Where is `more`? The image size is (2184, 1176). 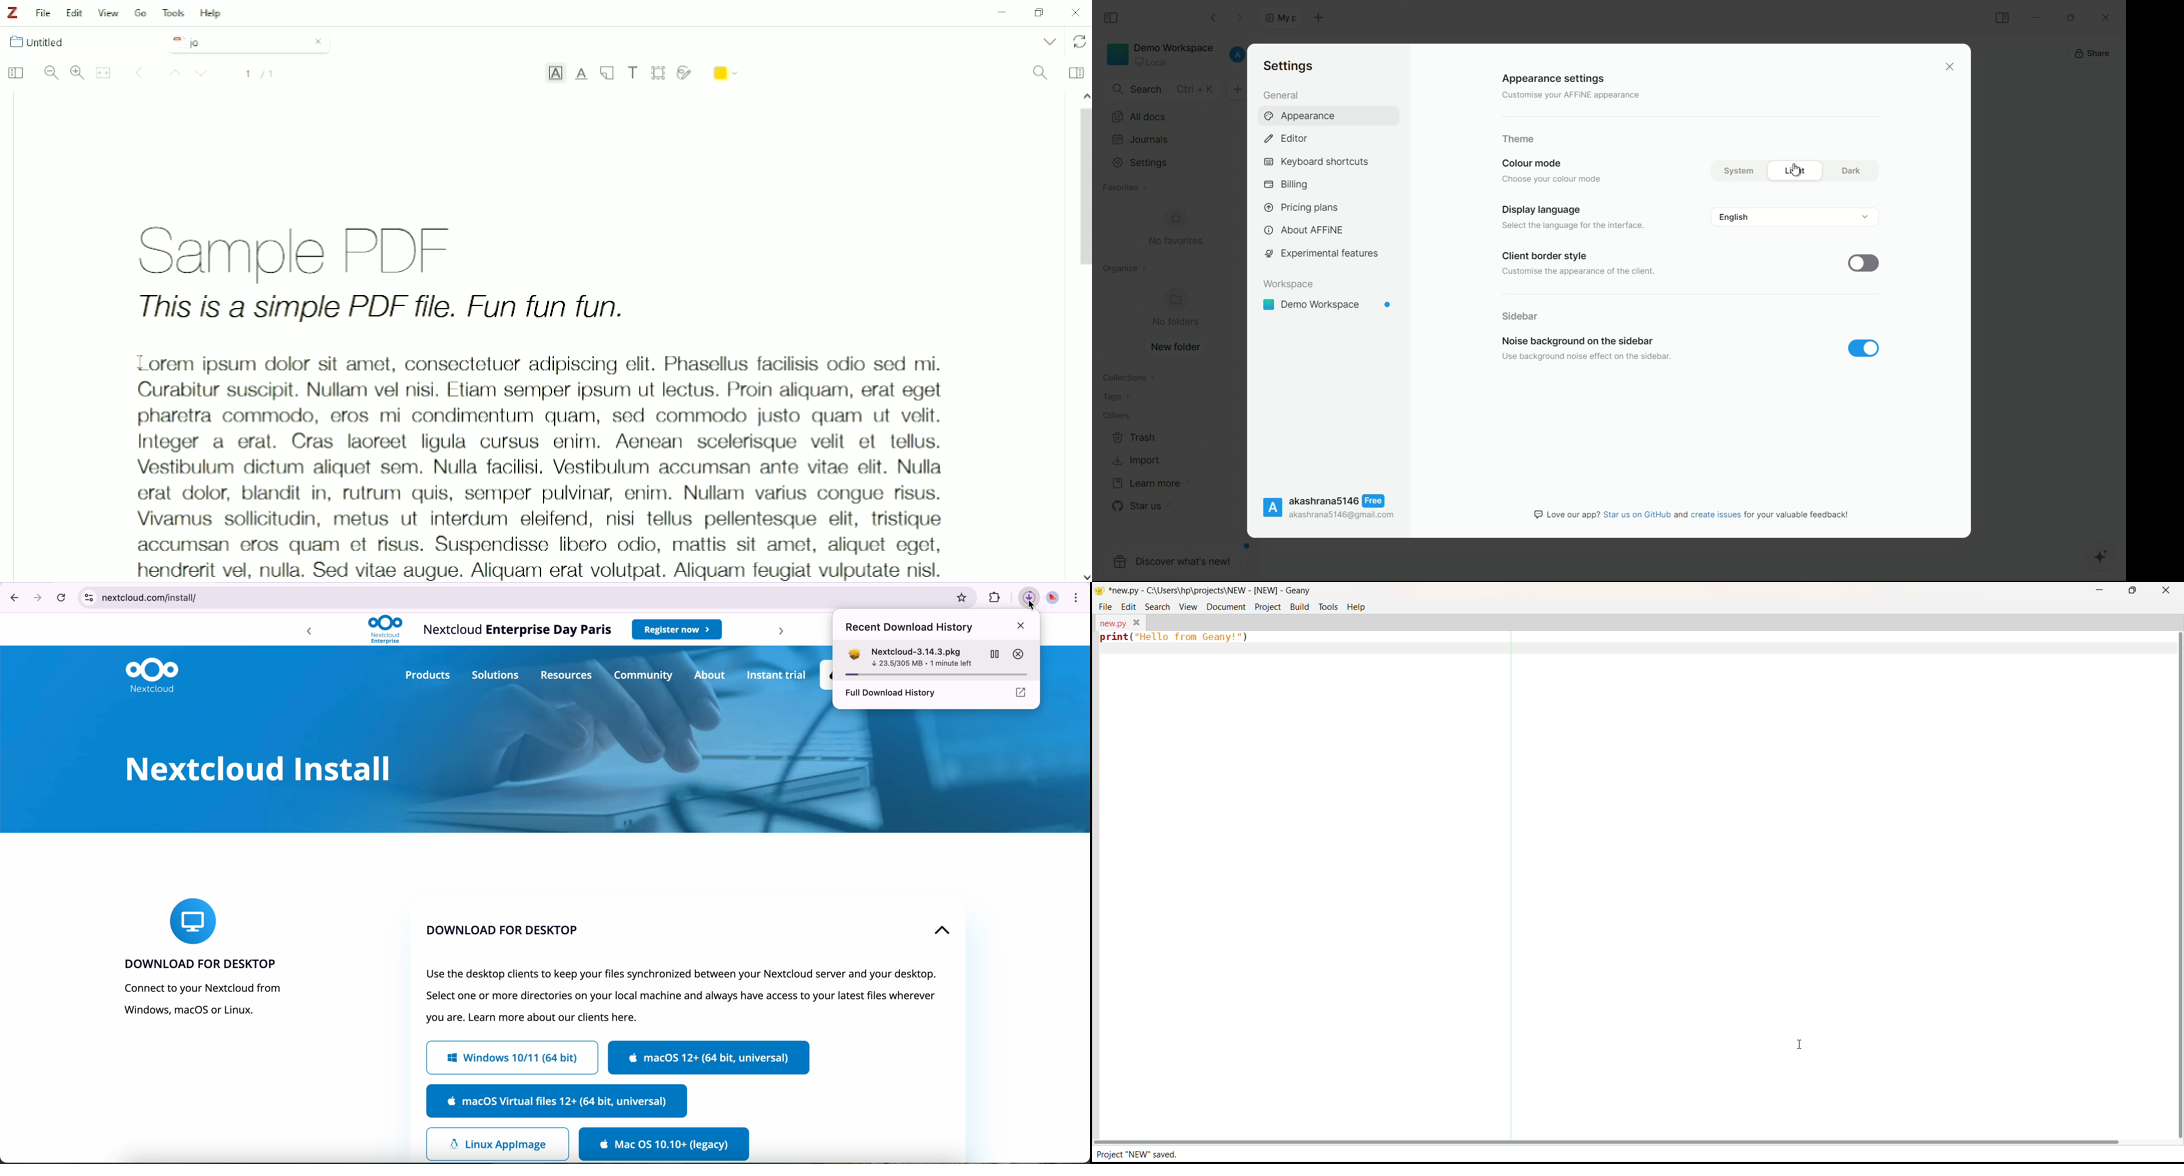
more is located at coordinates (1077, 596).